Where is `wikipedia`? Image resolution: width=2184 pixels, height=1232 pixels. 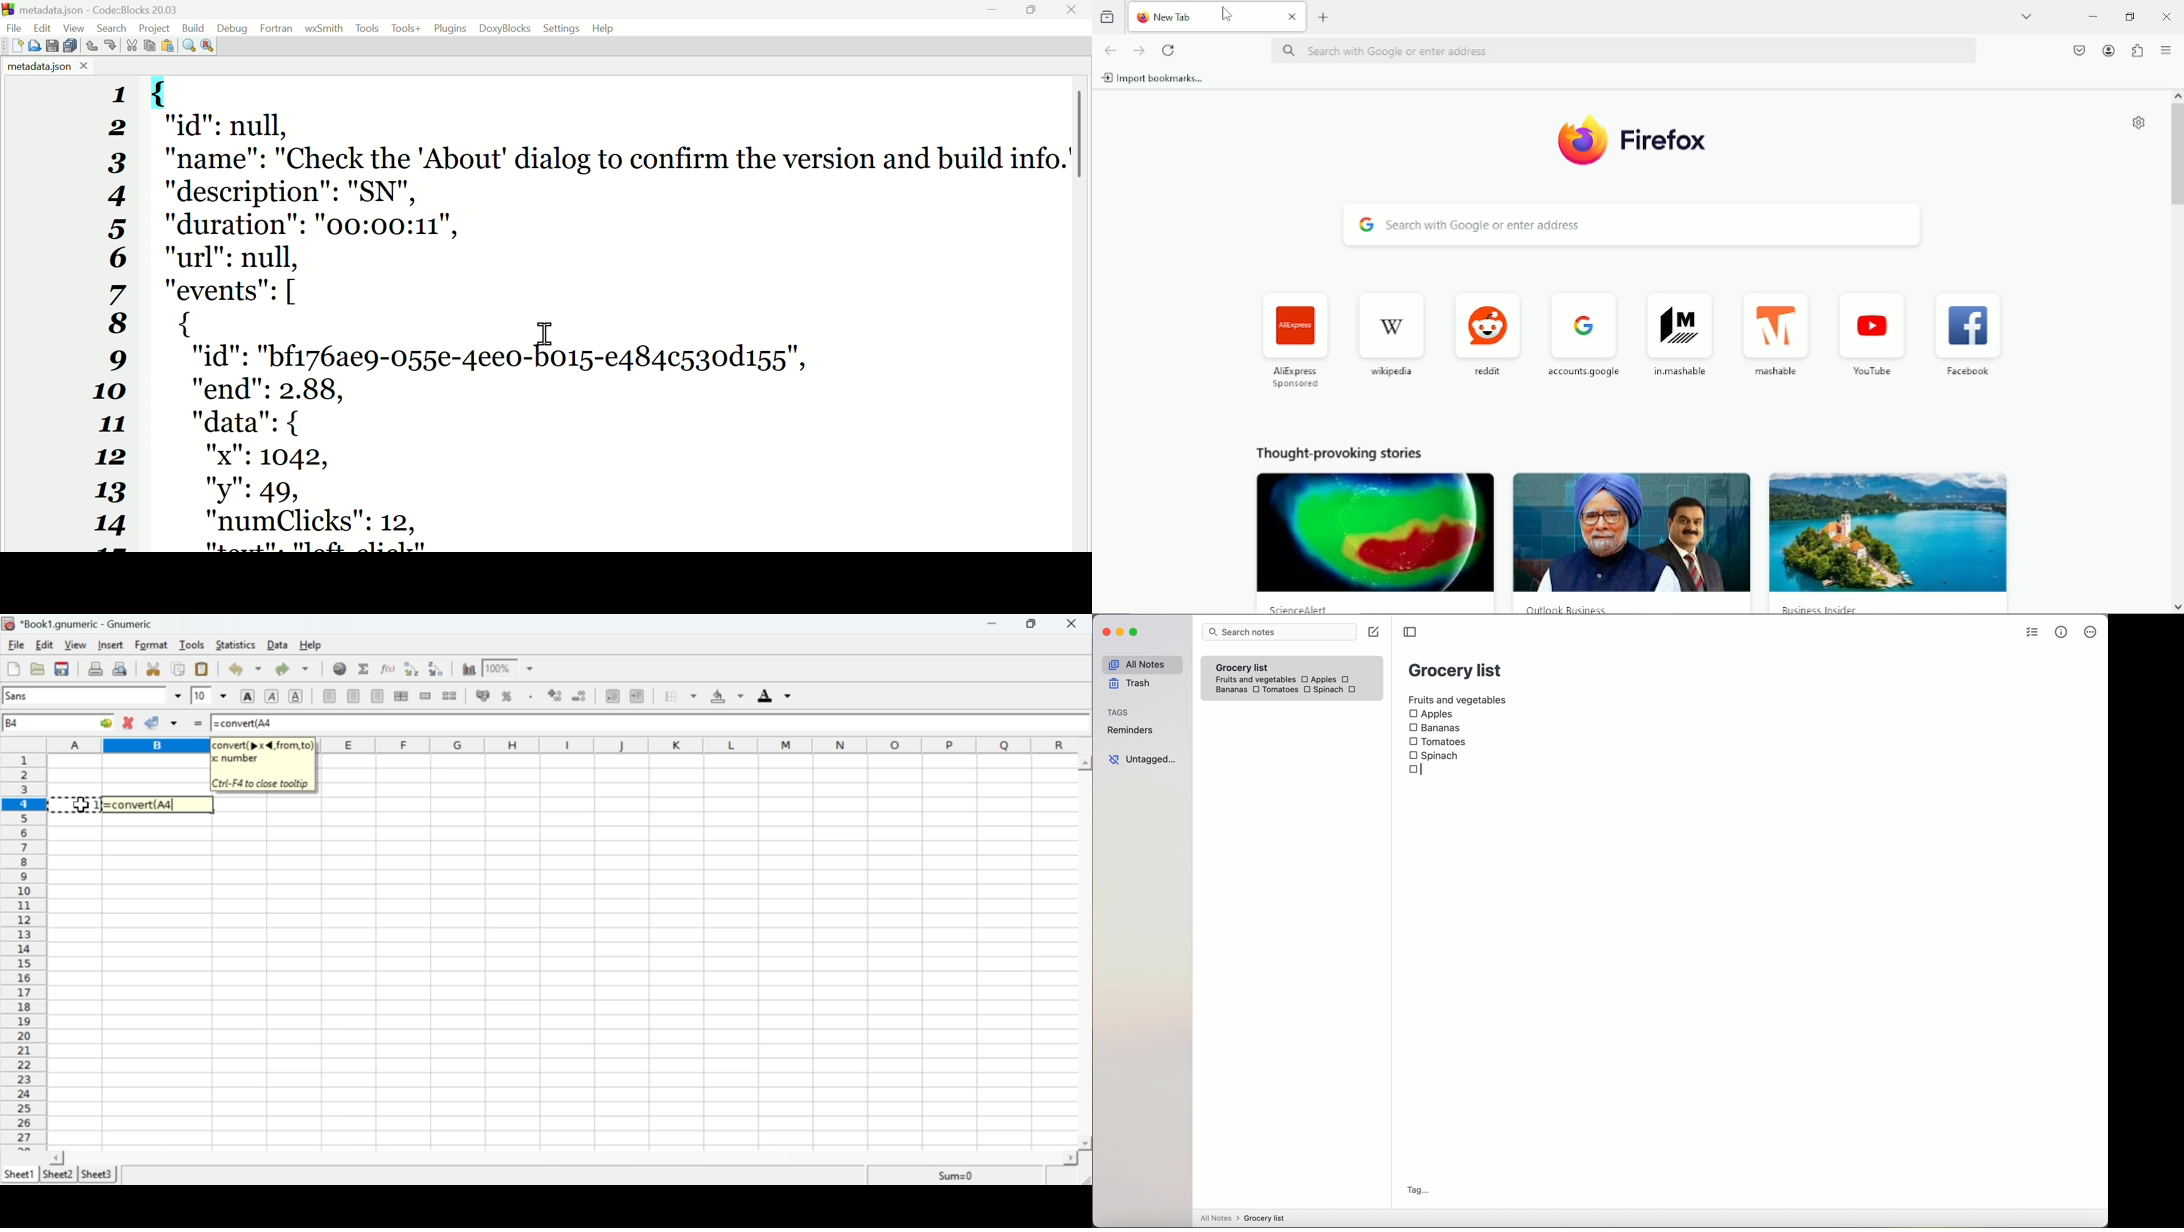
wikipedia is located at coordinates (1394, 331).